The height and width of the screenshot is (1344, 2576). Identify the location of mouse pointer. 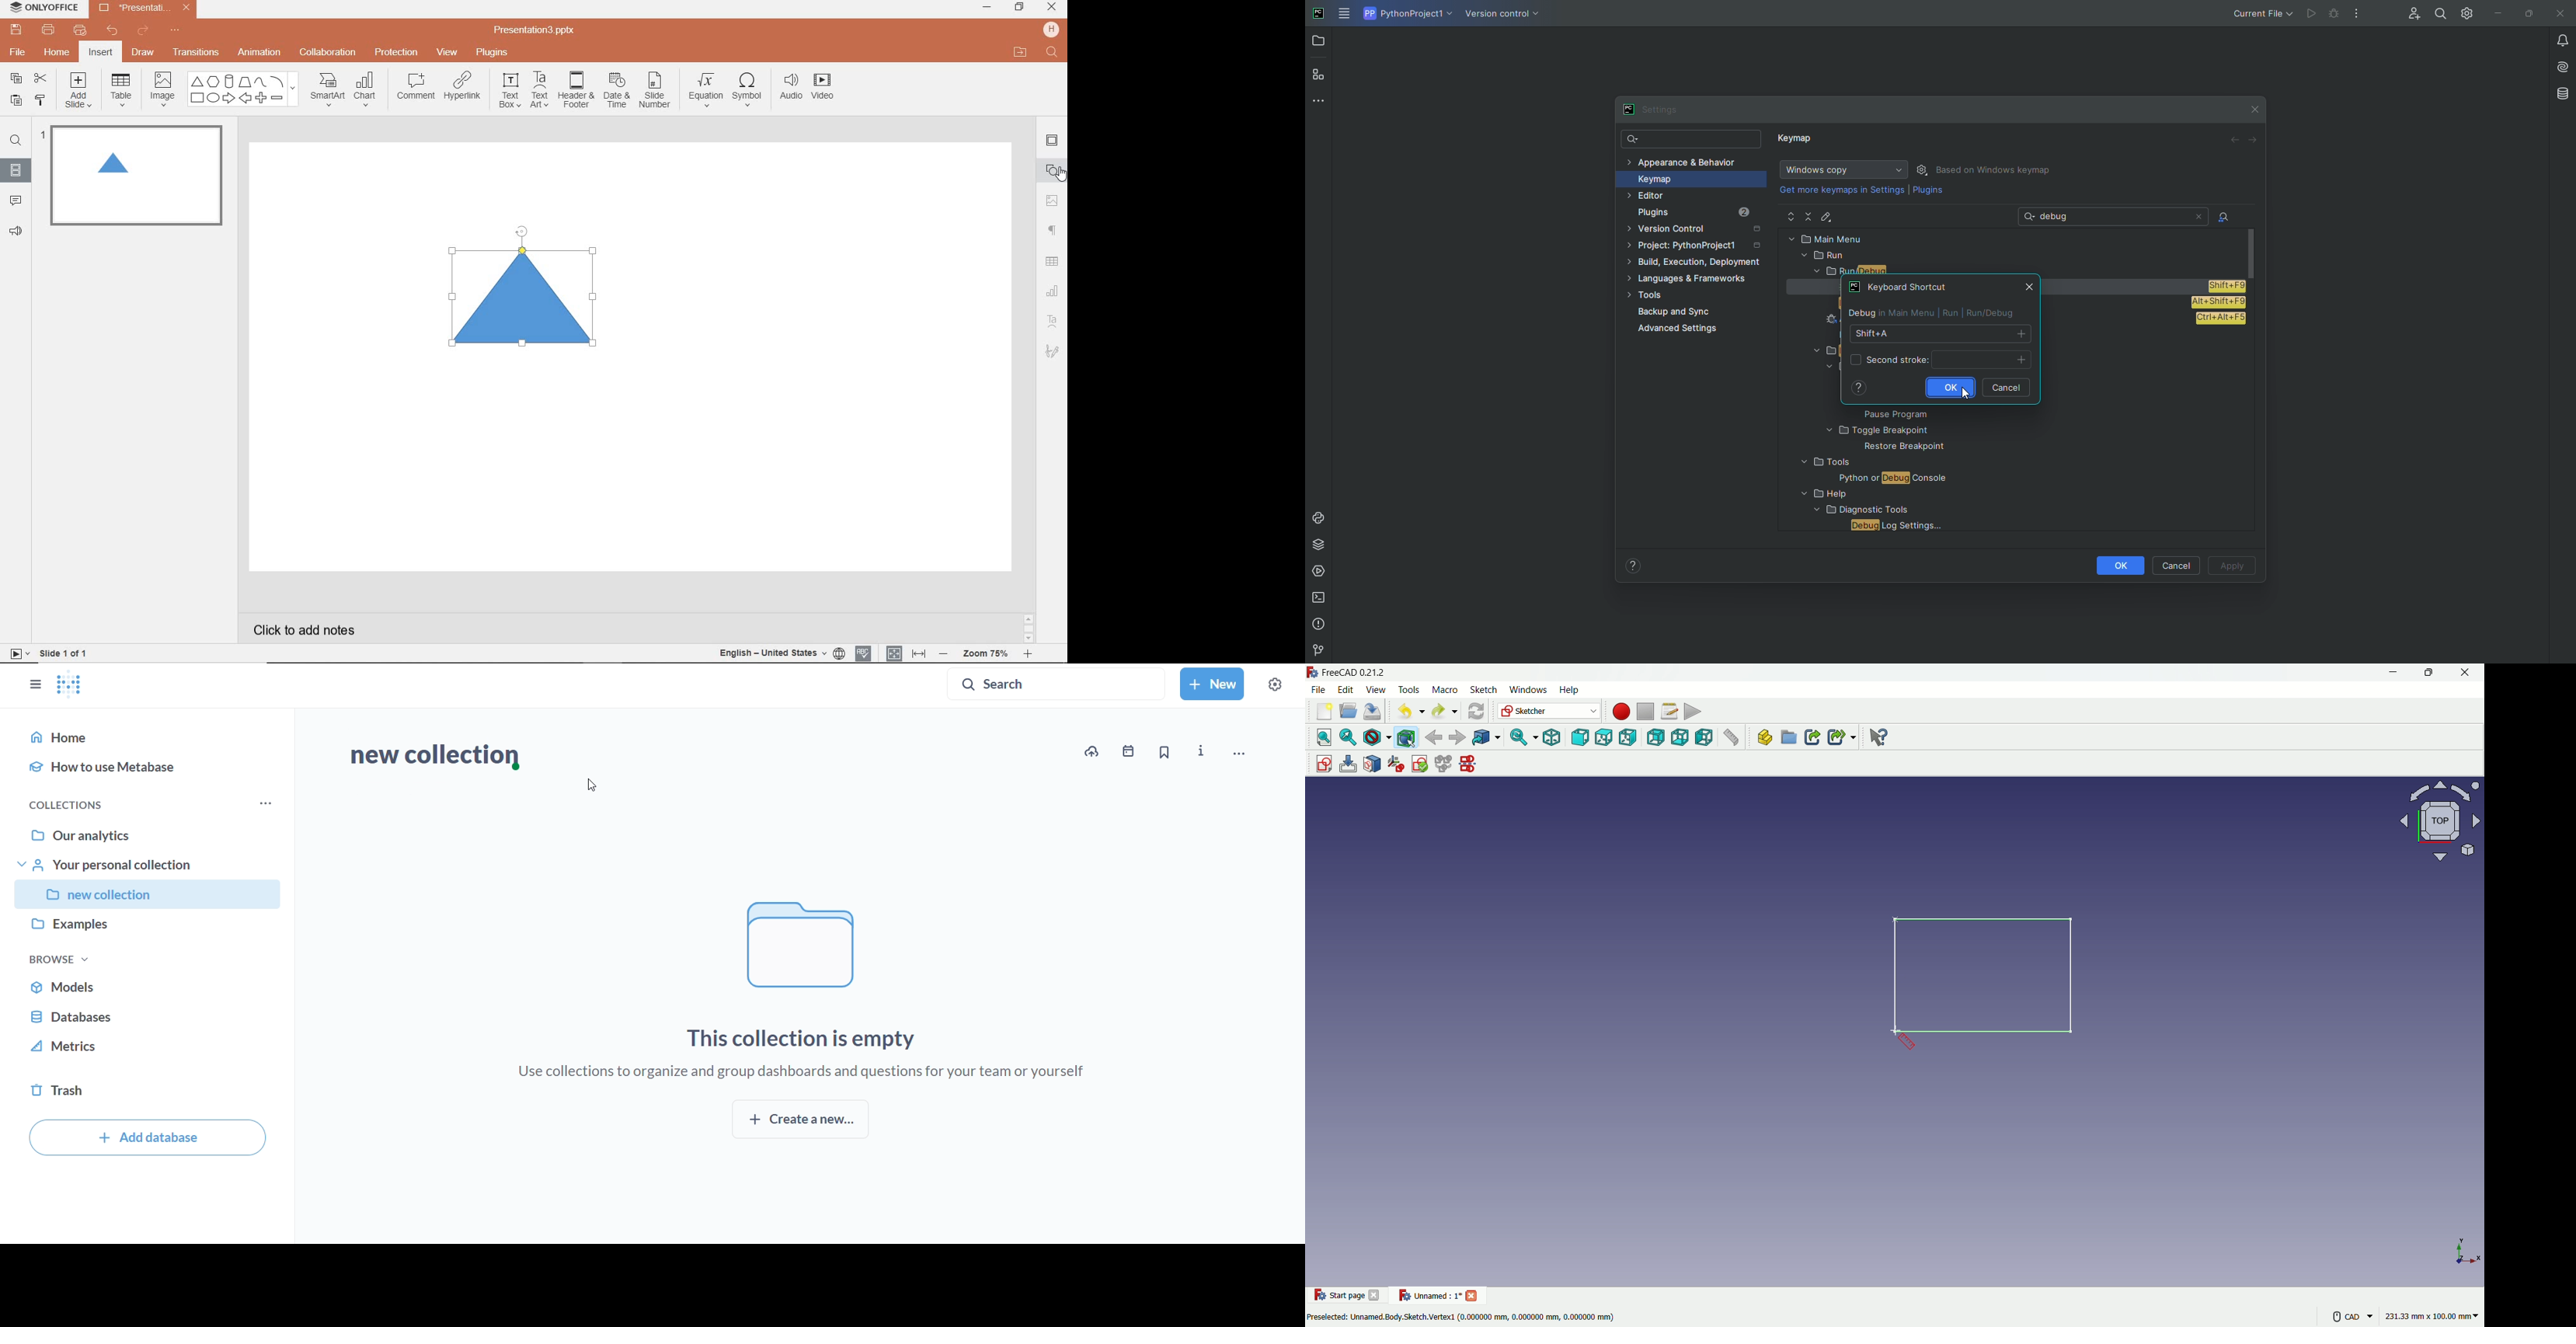
(1061, 175).